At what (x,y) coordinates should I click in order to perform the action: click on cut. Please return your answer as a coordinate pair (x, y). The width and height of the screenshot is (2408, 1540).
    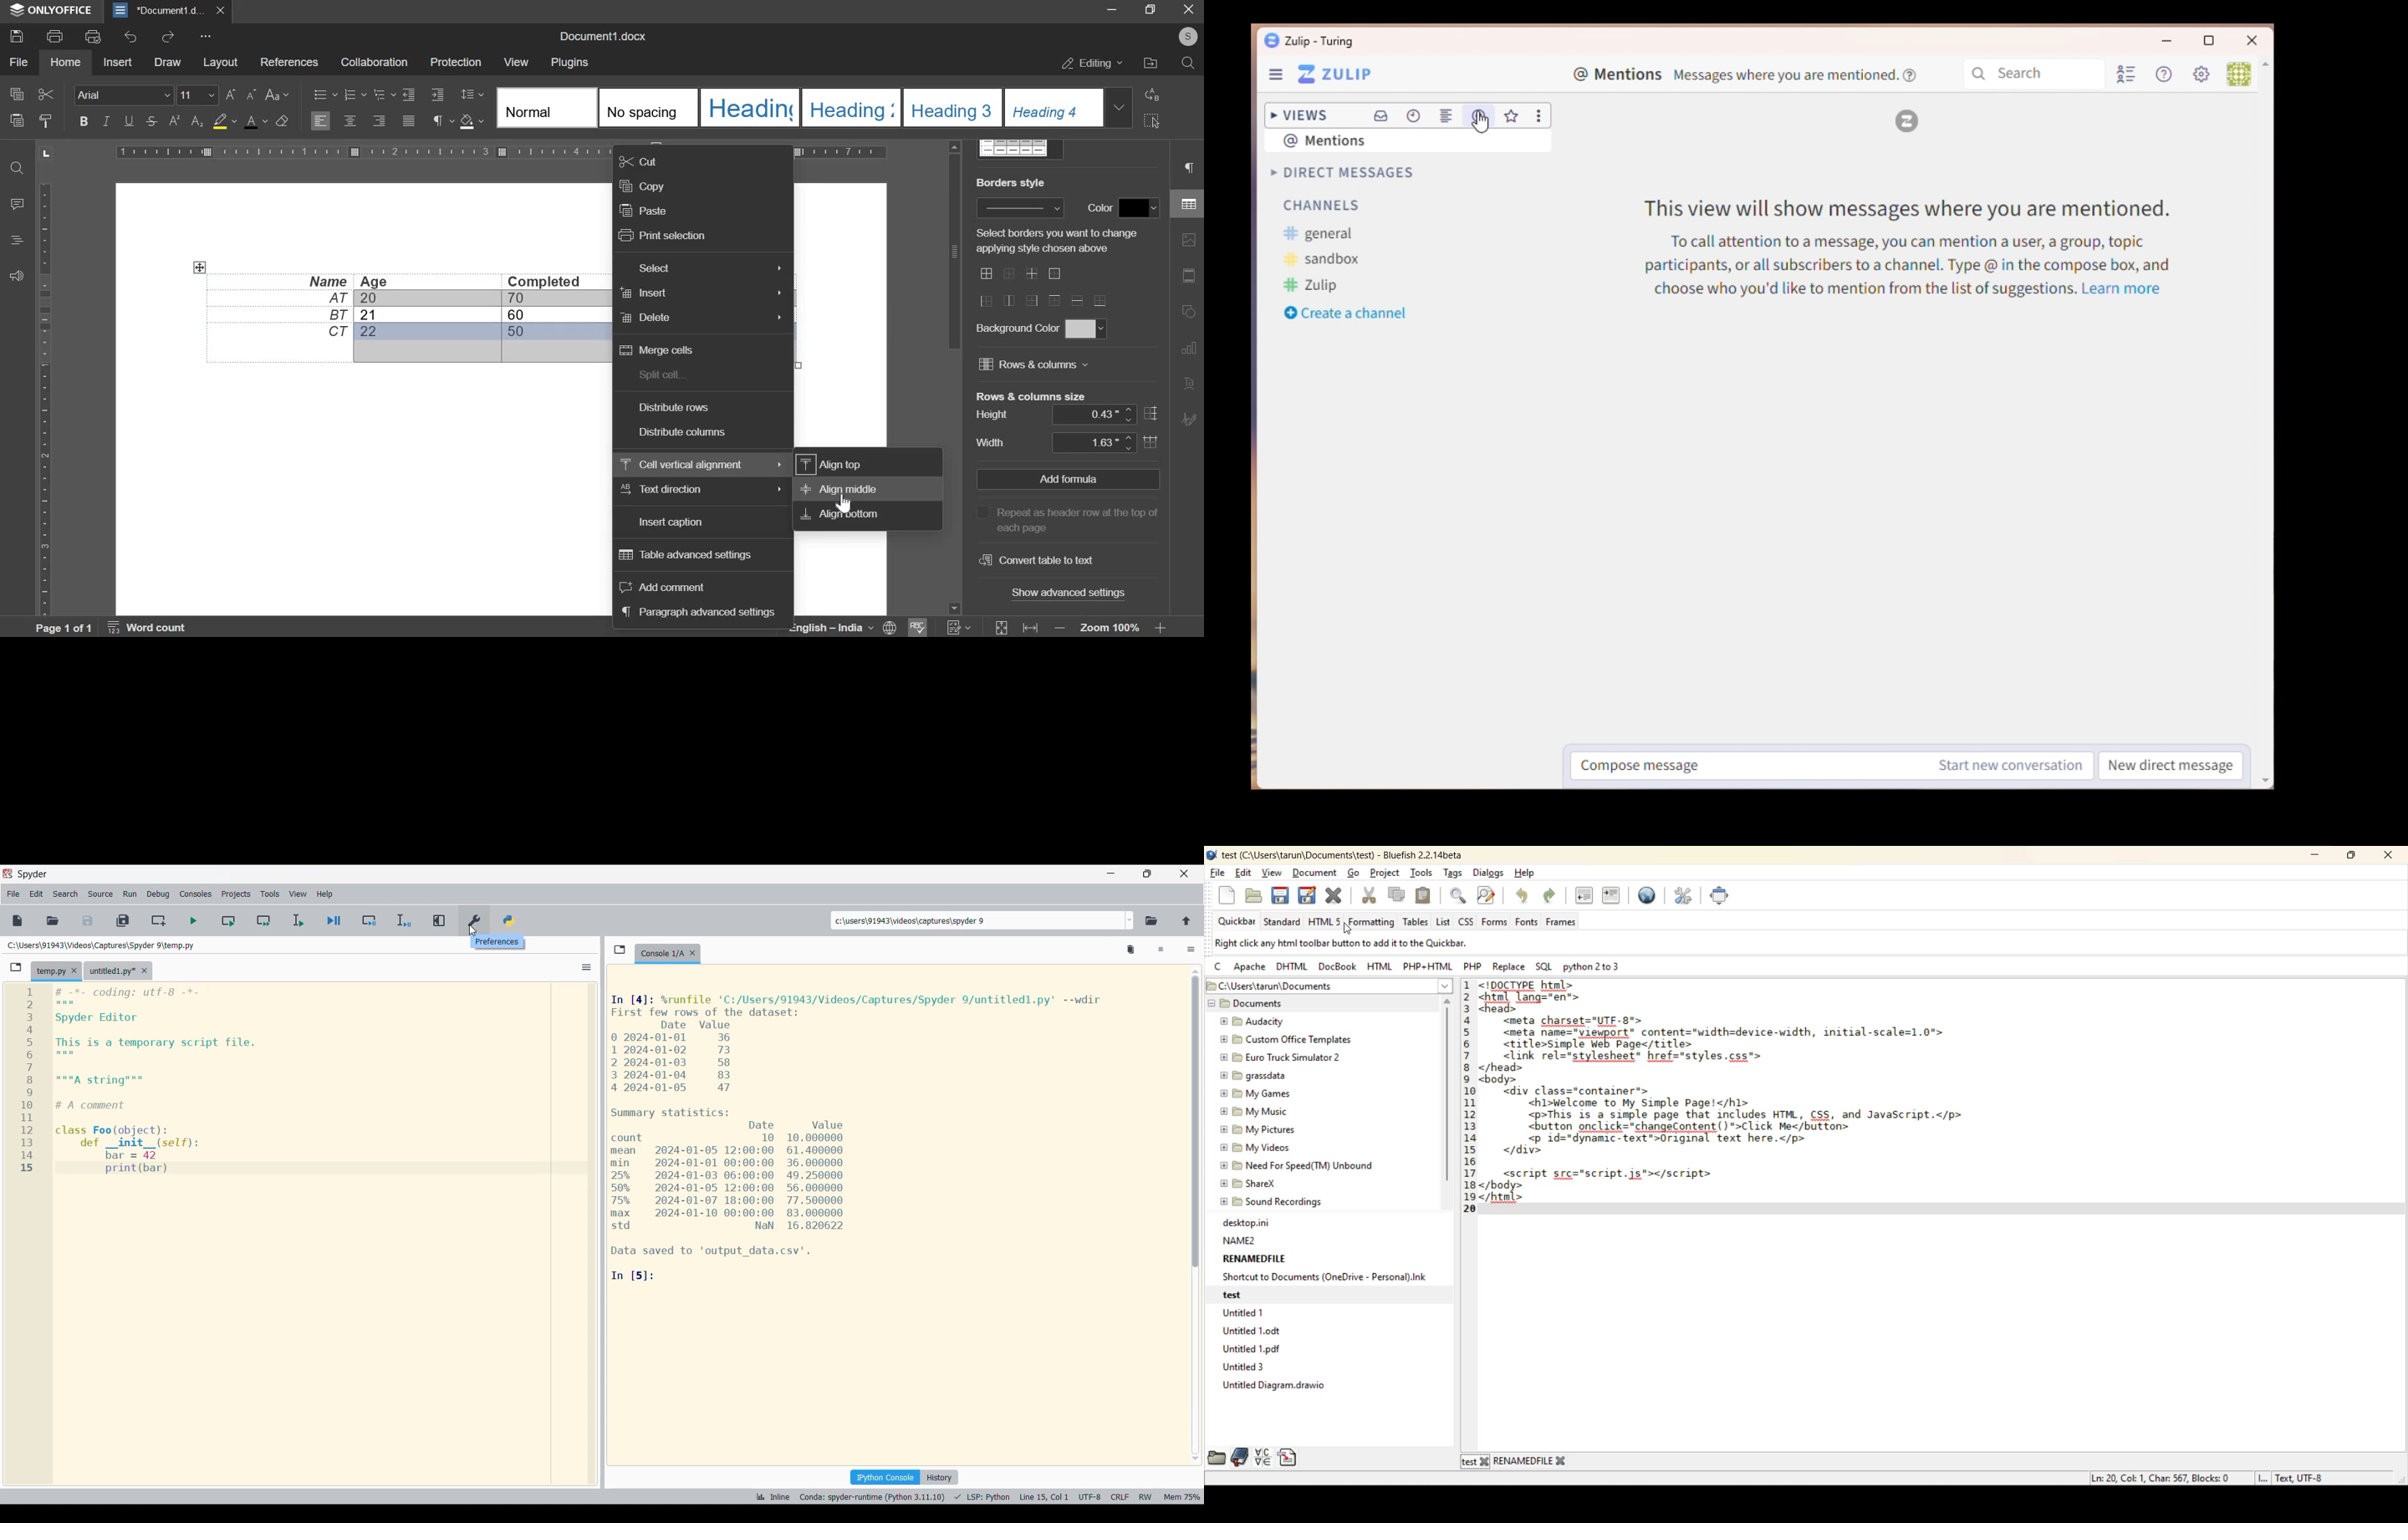
    Looking at the image, I should click on (45, 93).